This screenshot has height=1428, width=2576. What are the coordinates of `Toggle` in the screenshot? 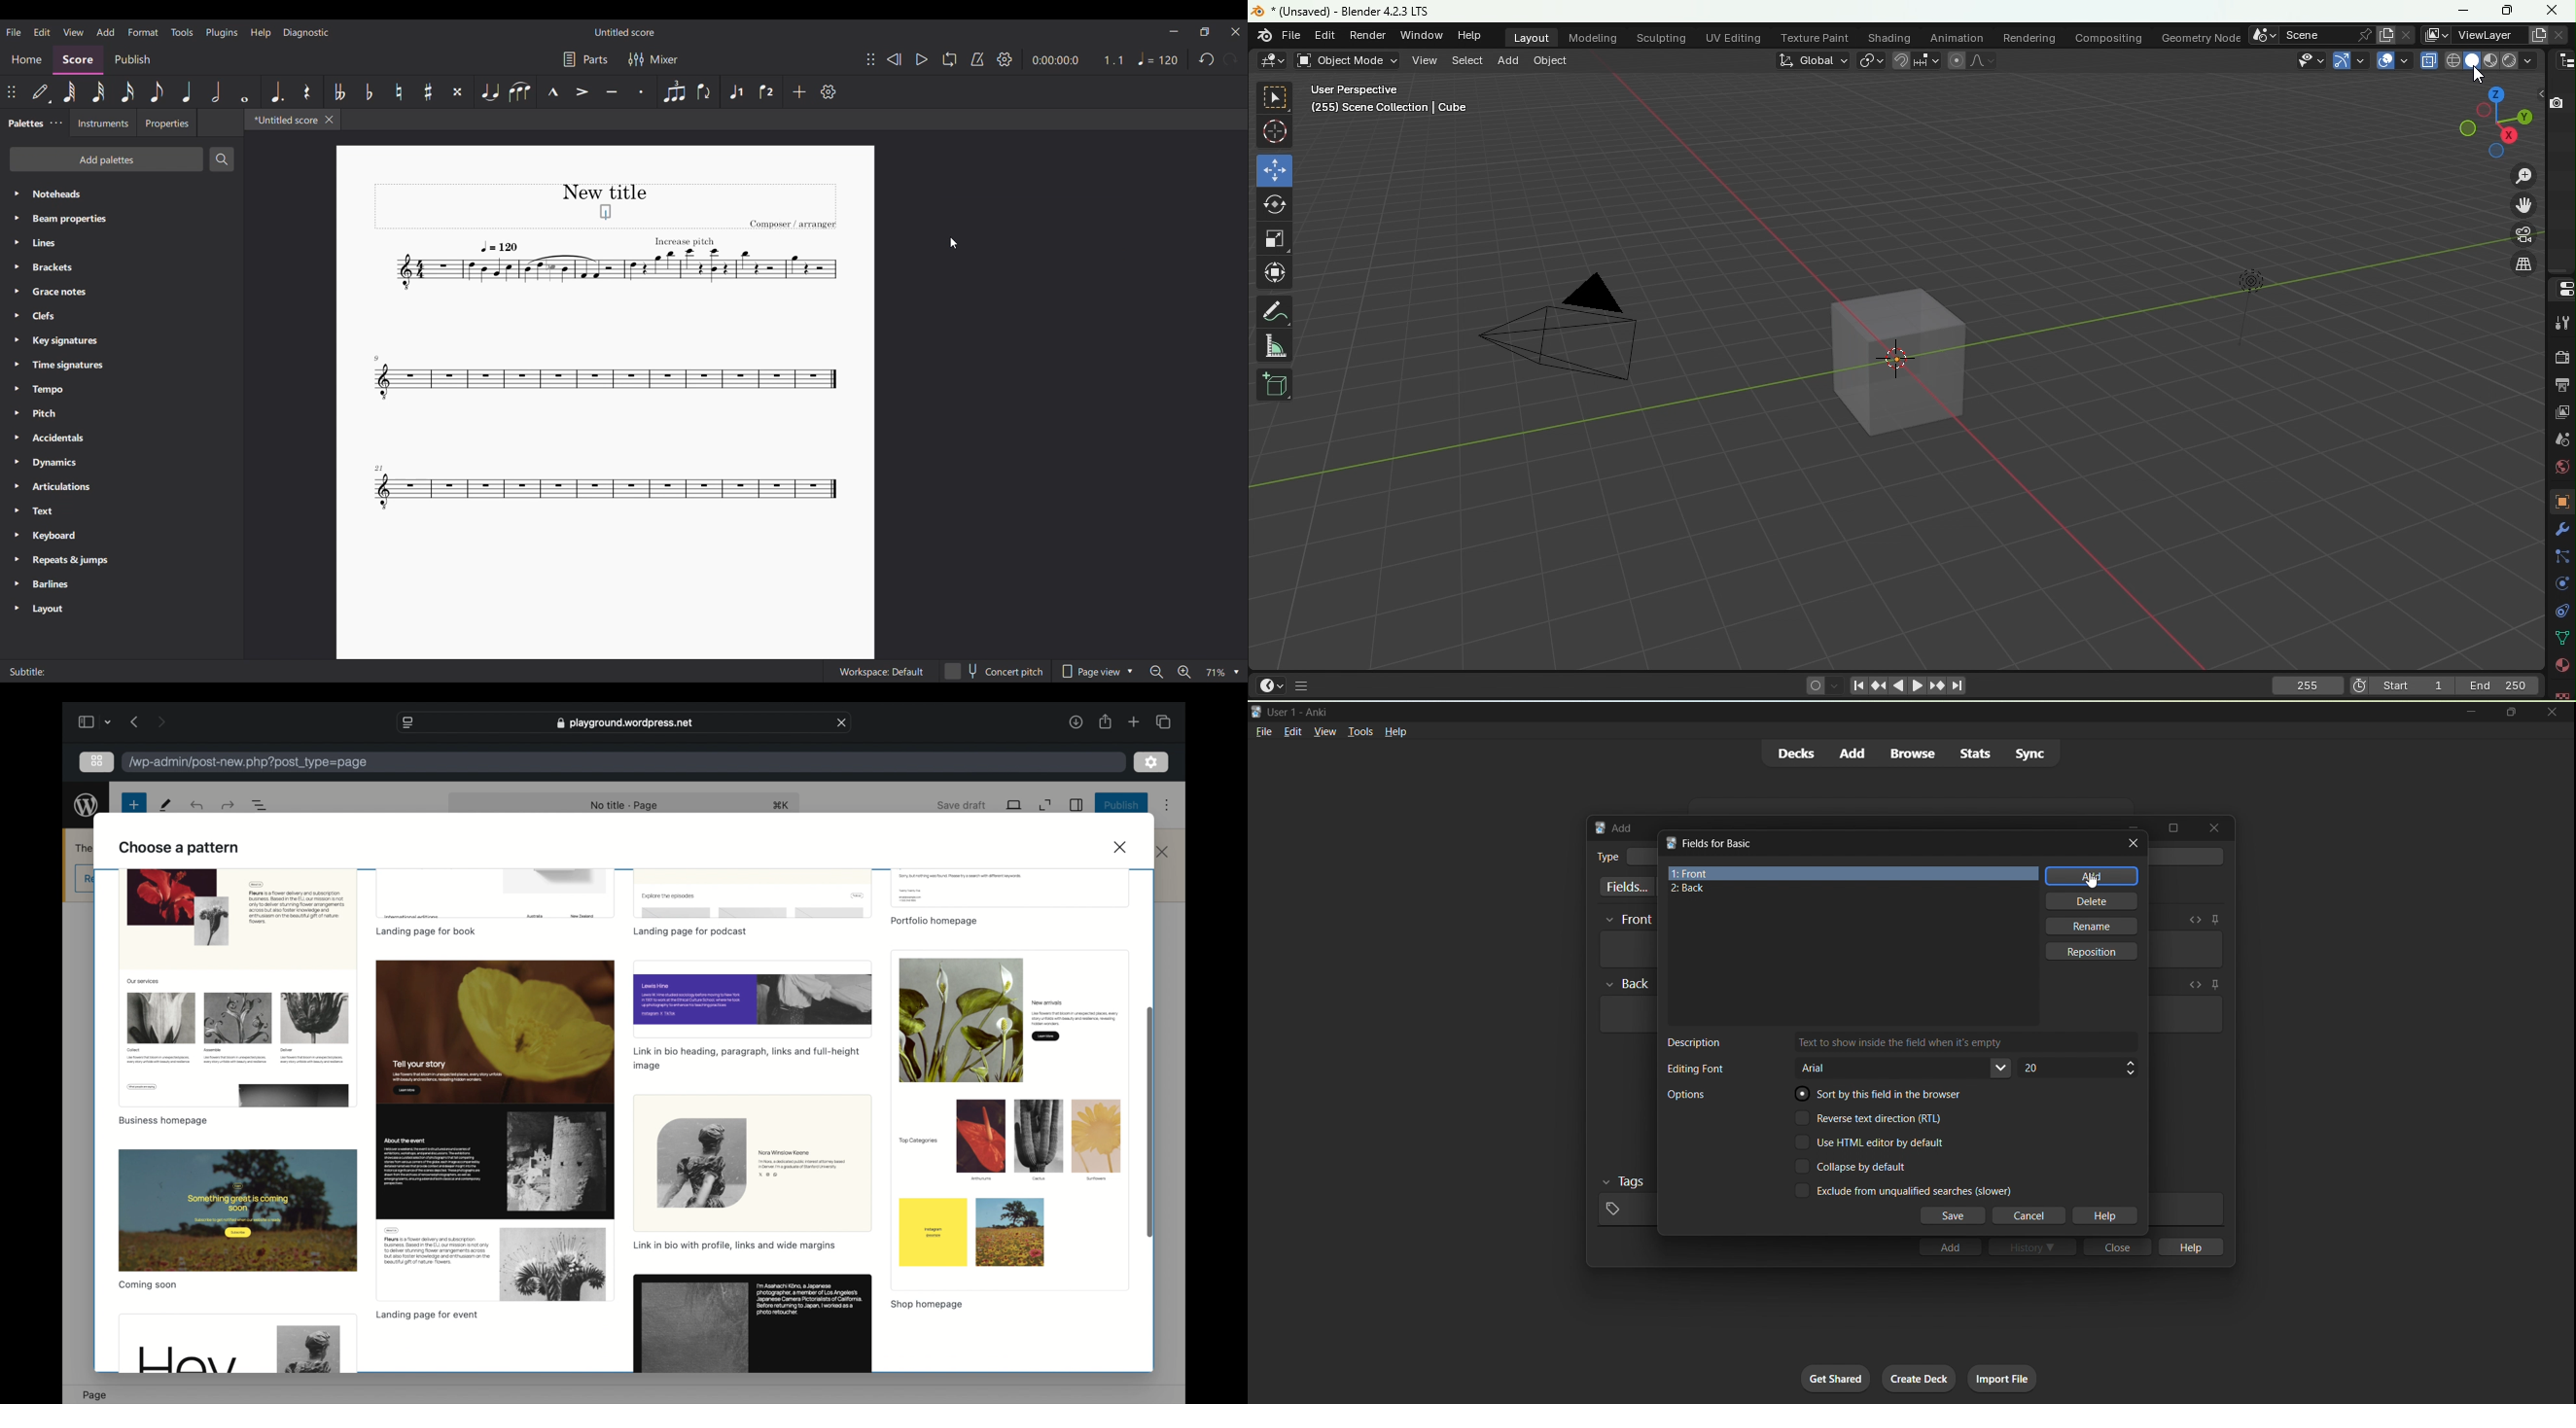 It's located at (1883, 1093).